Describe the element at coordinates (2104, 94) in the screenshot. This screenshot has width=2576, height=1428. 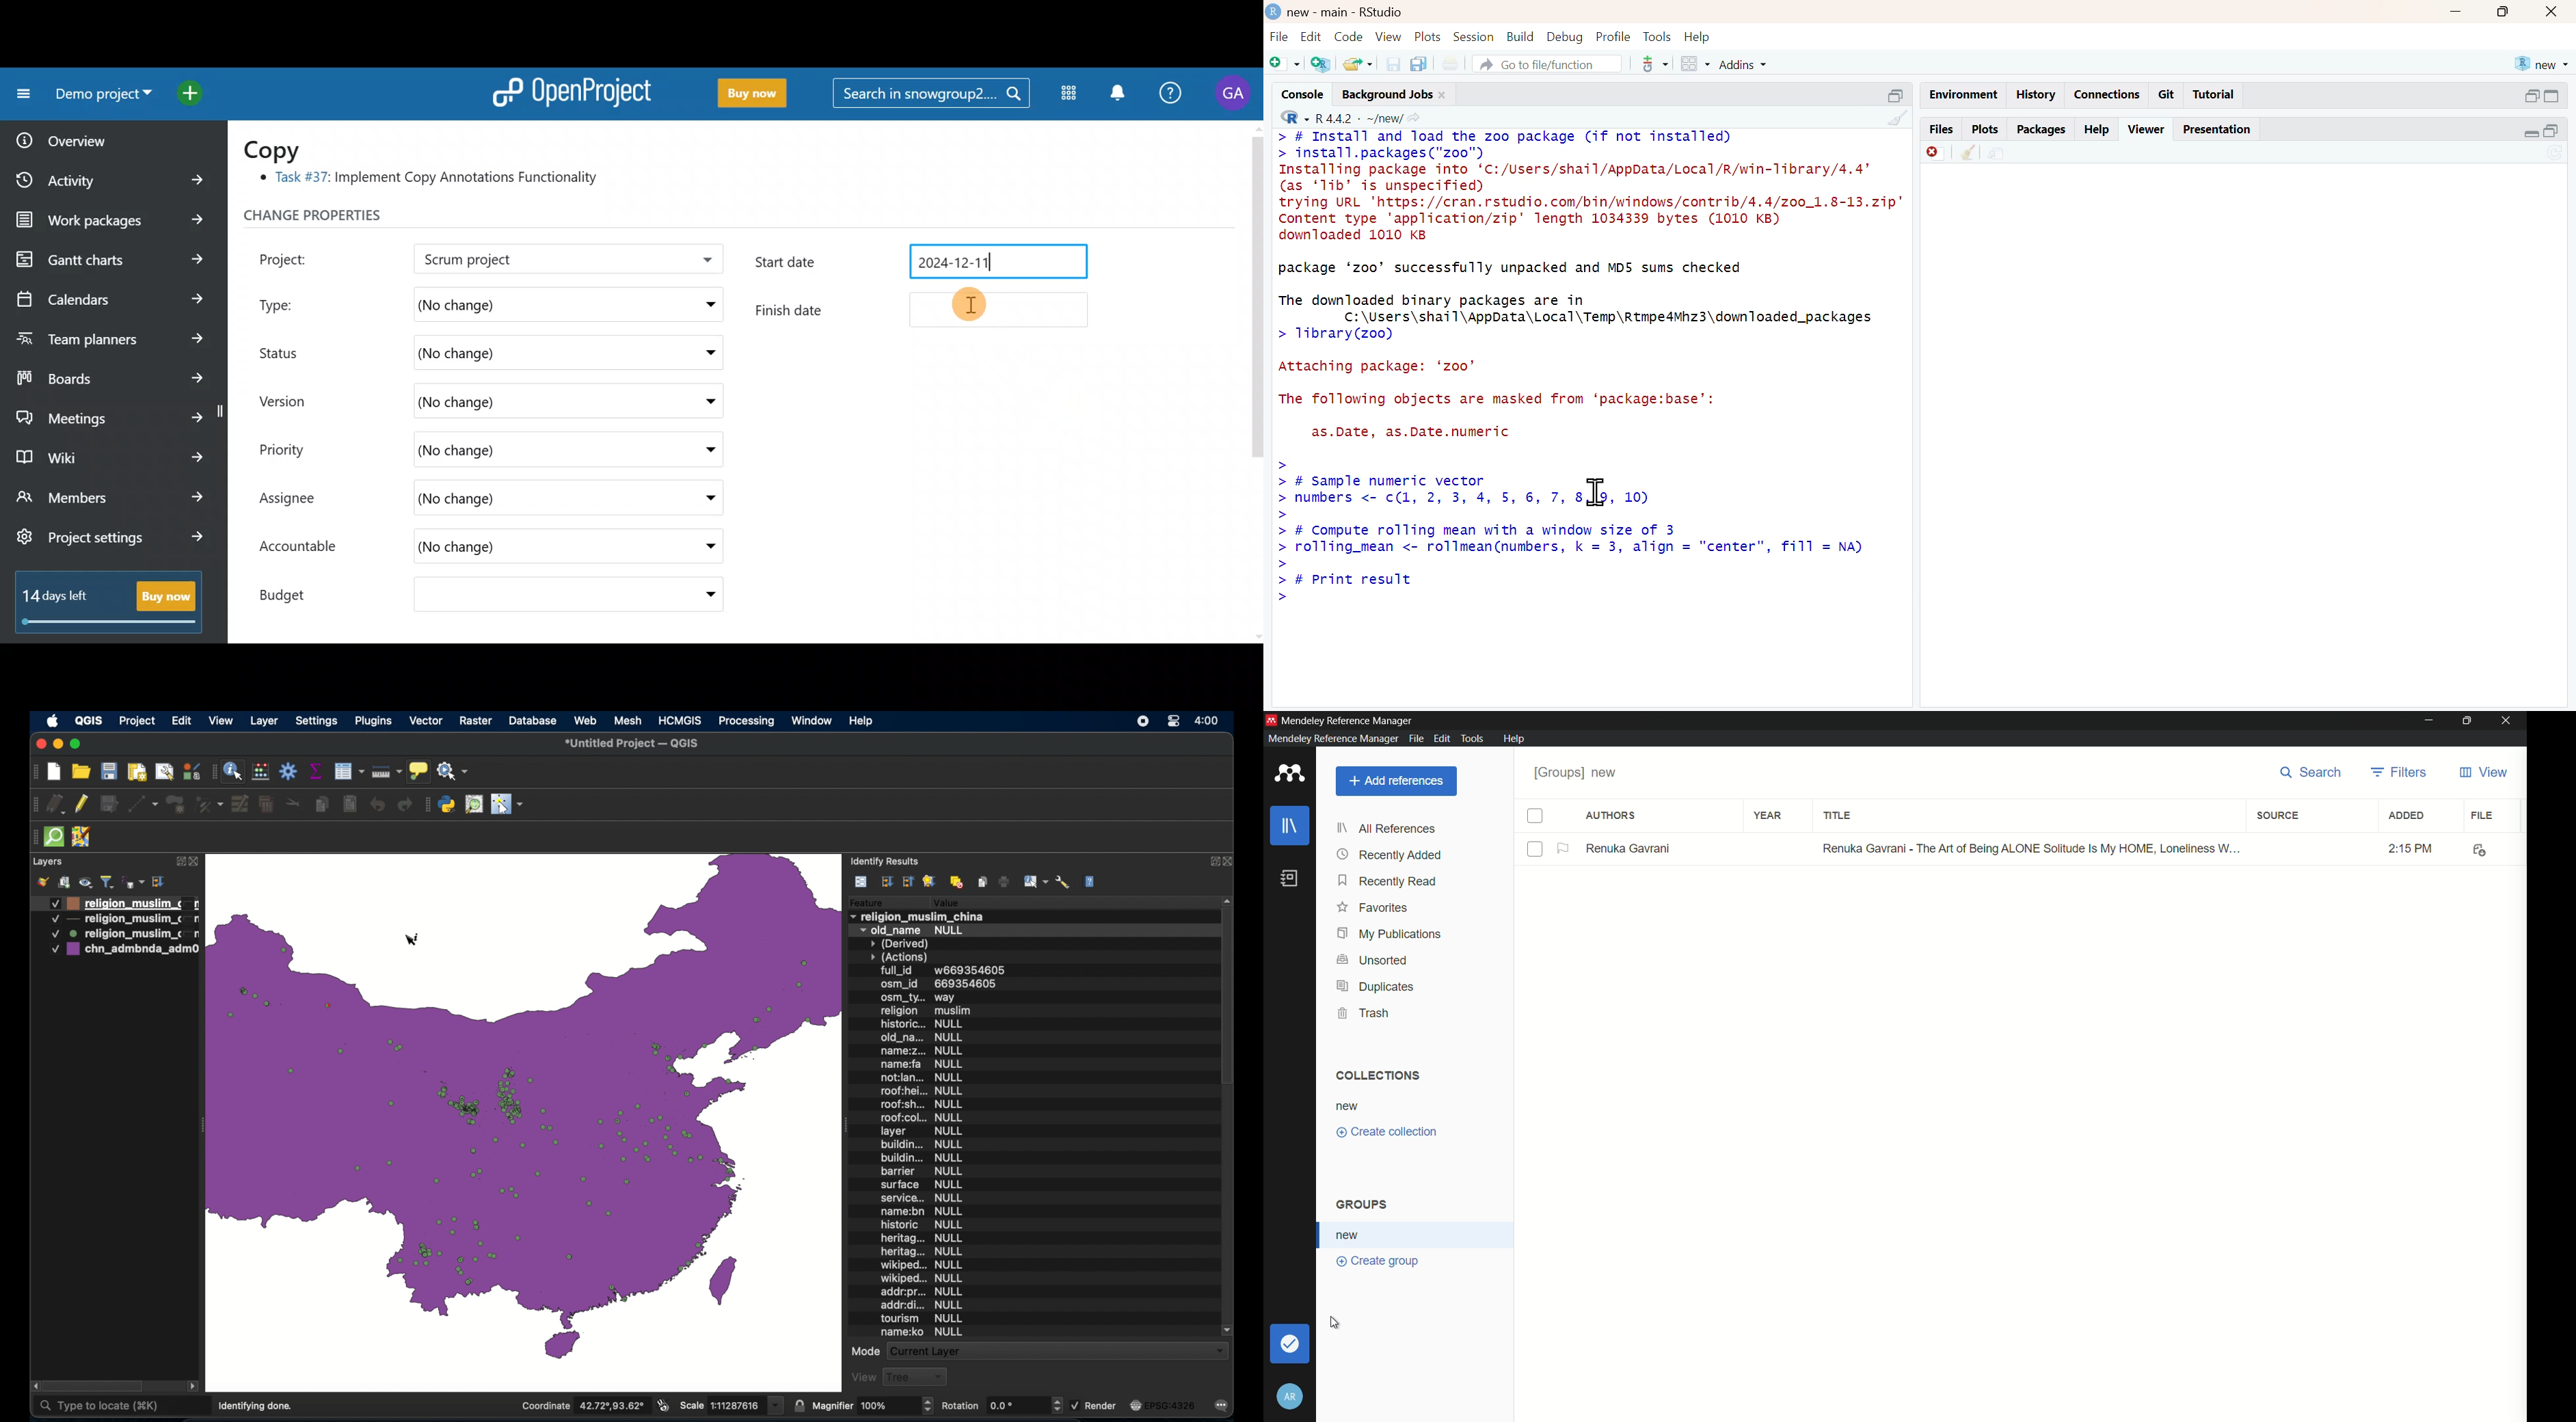
I see `connections` at that location.